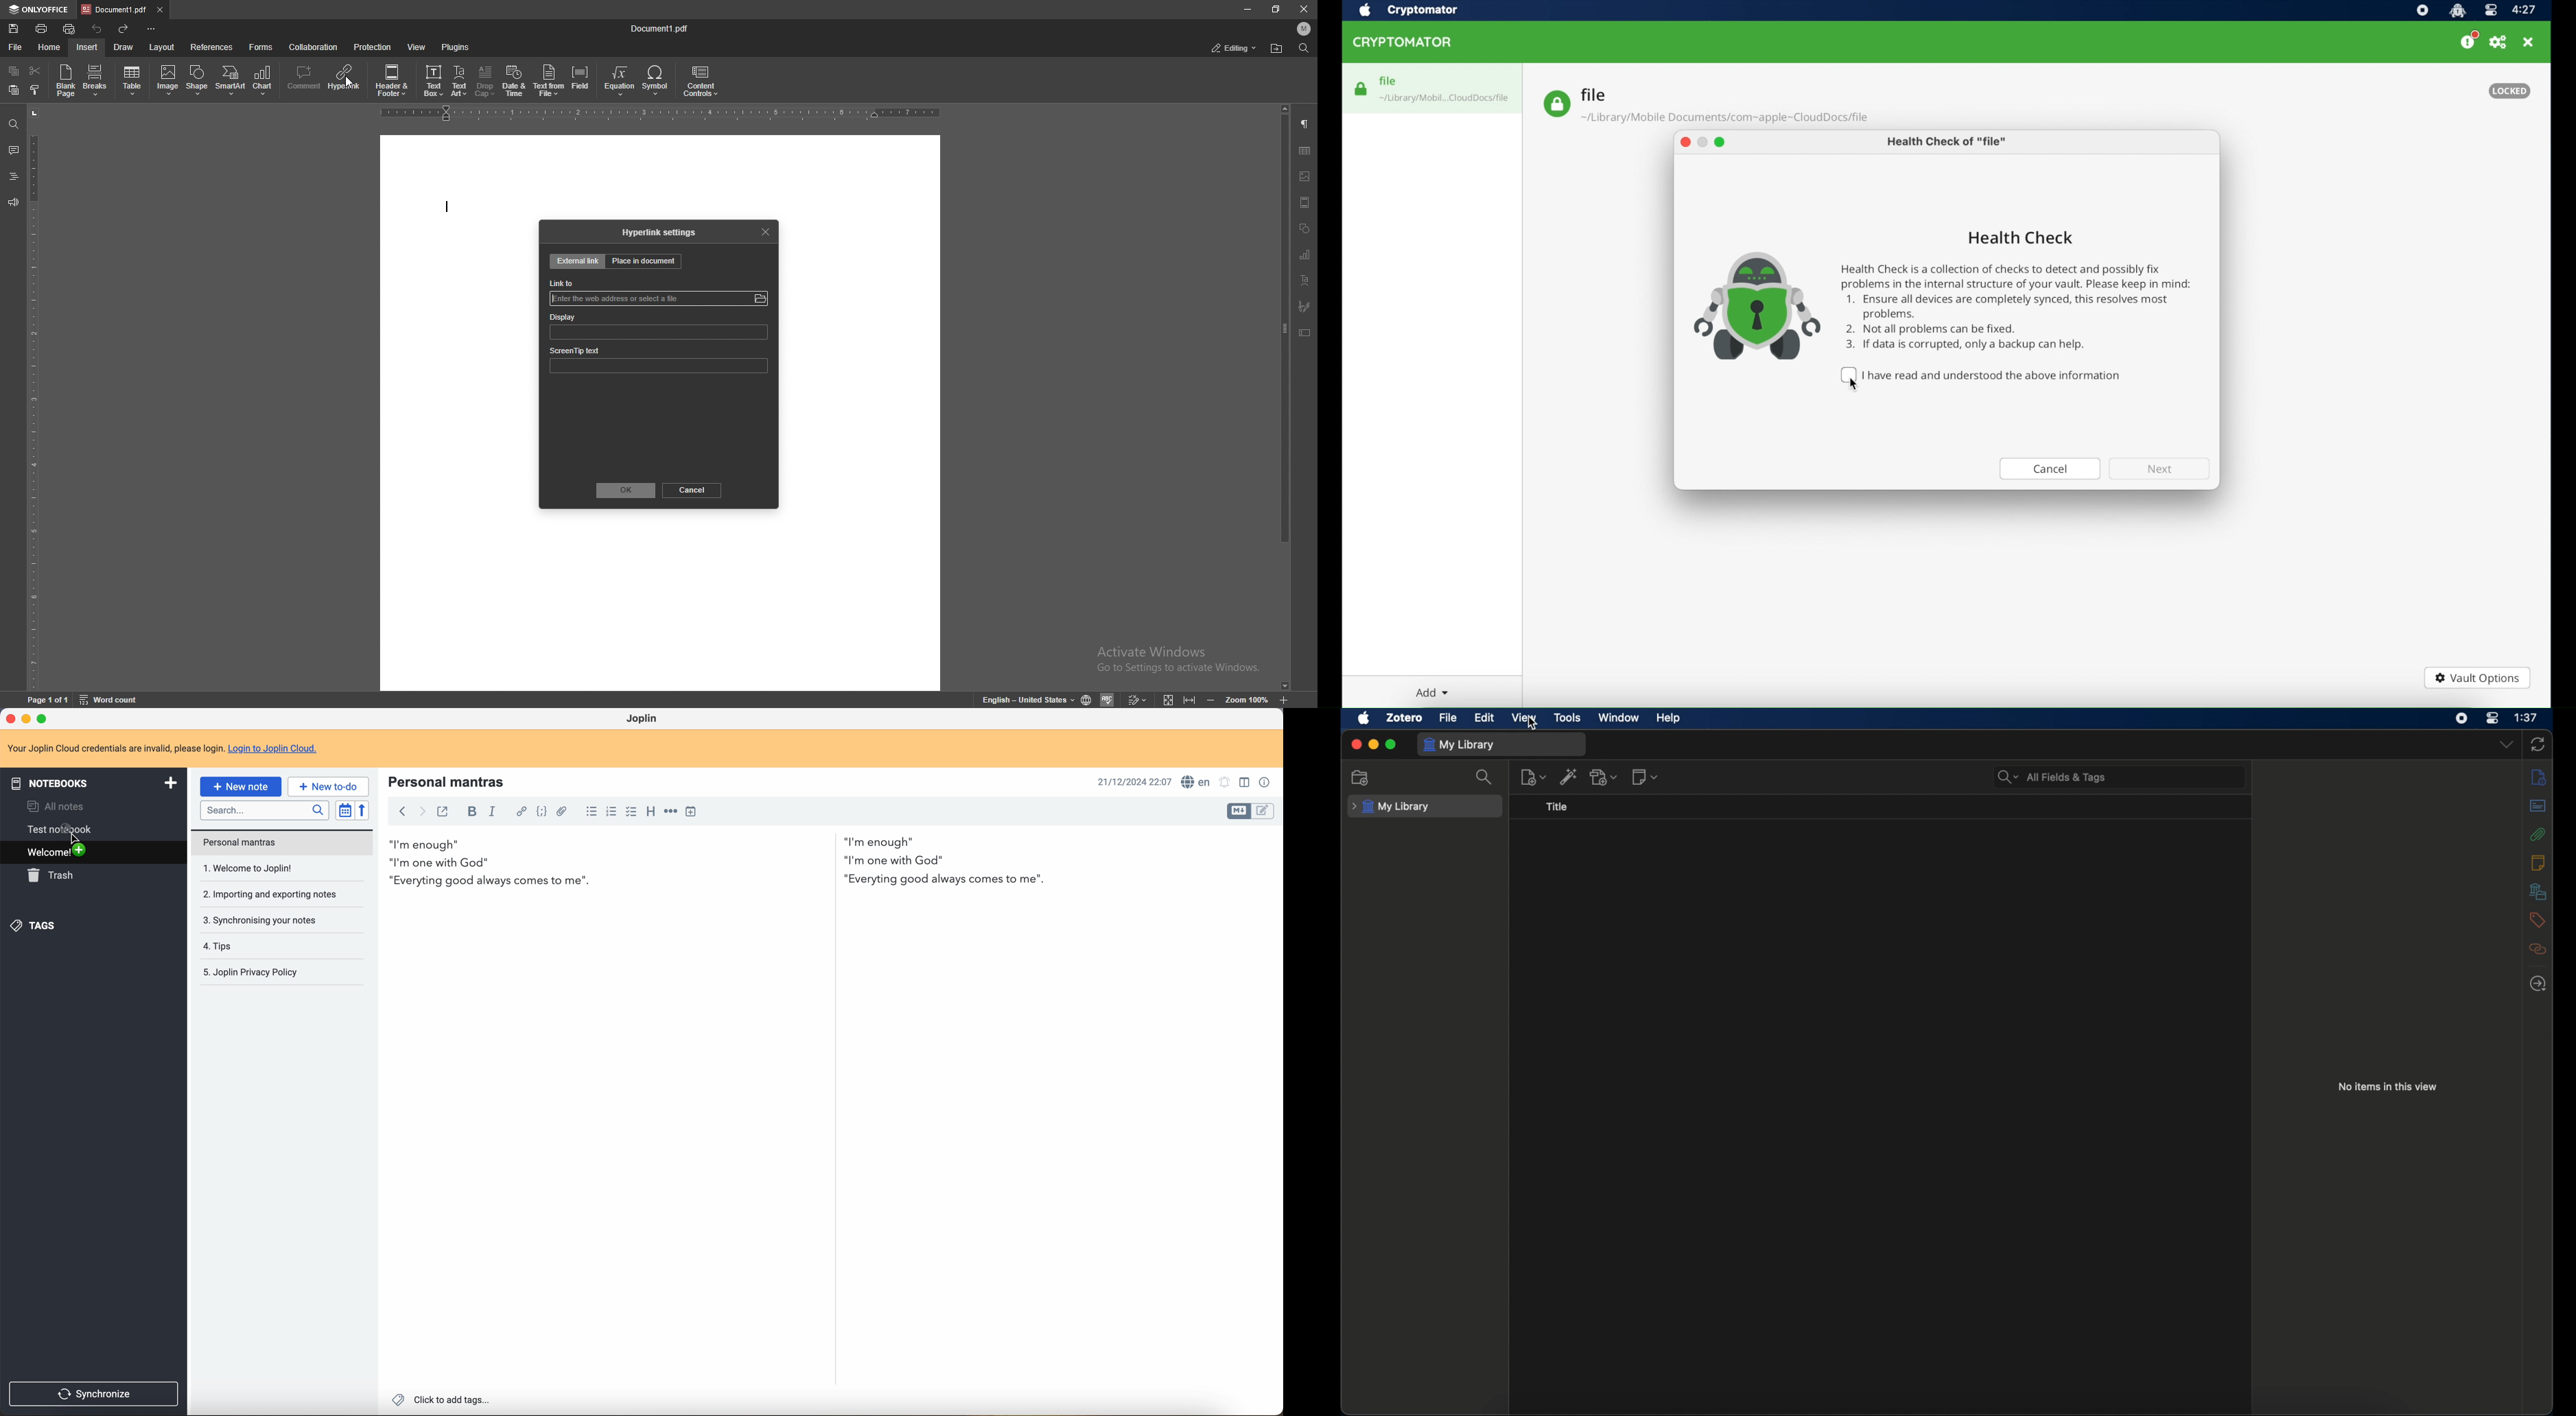 The height and width of the screenshot is (1428, 2576). I want to click on apple icon, so click(1364, 718).